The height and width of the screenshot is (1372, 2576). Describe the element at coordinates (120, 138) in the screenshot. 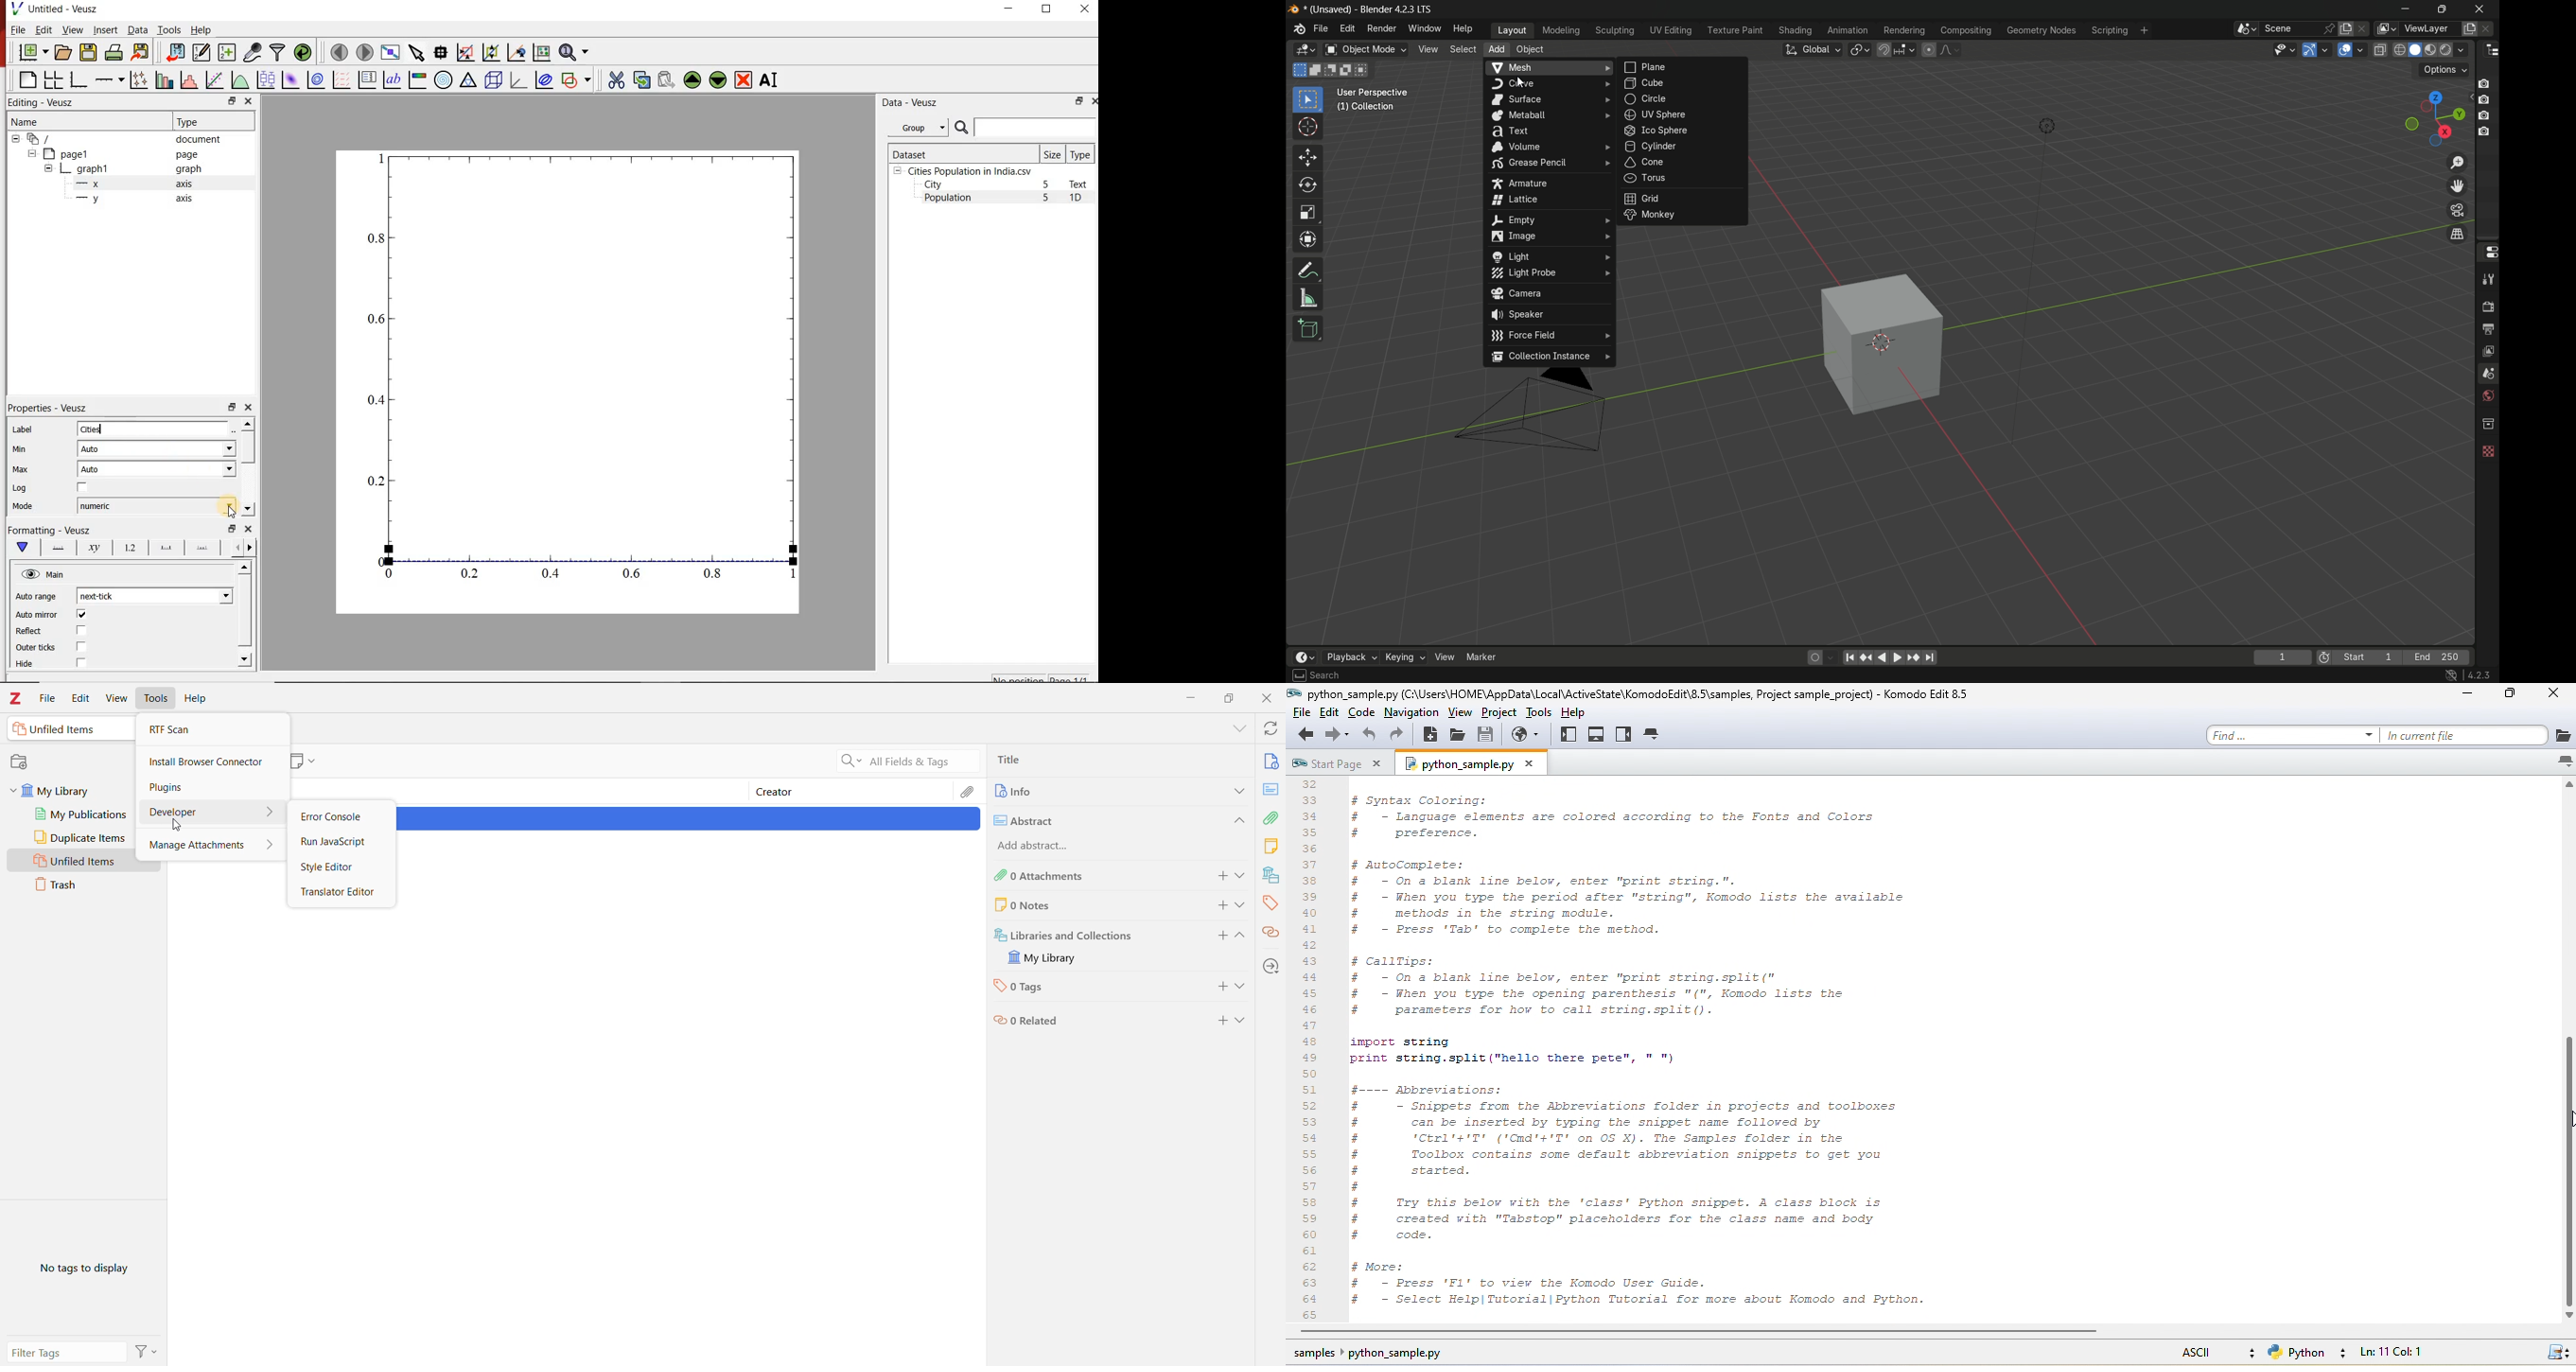

I see `document` at that location.